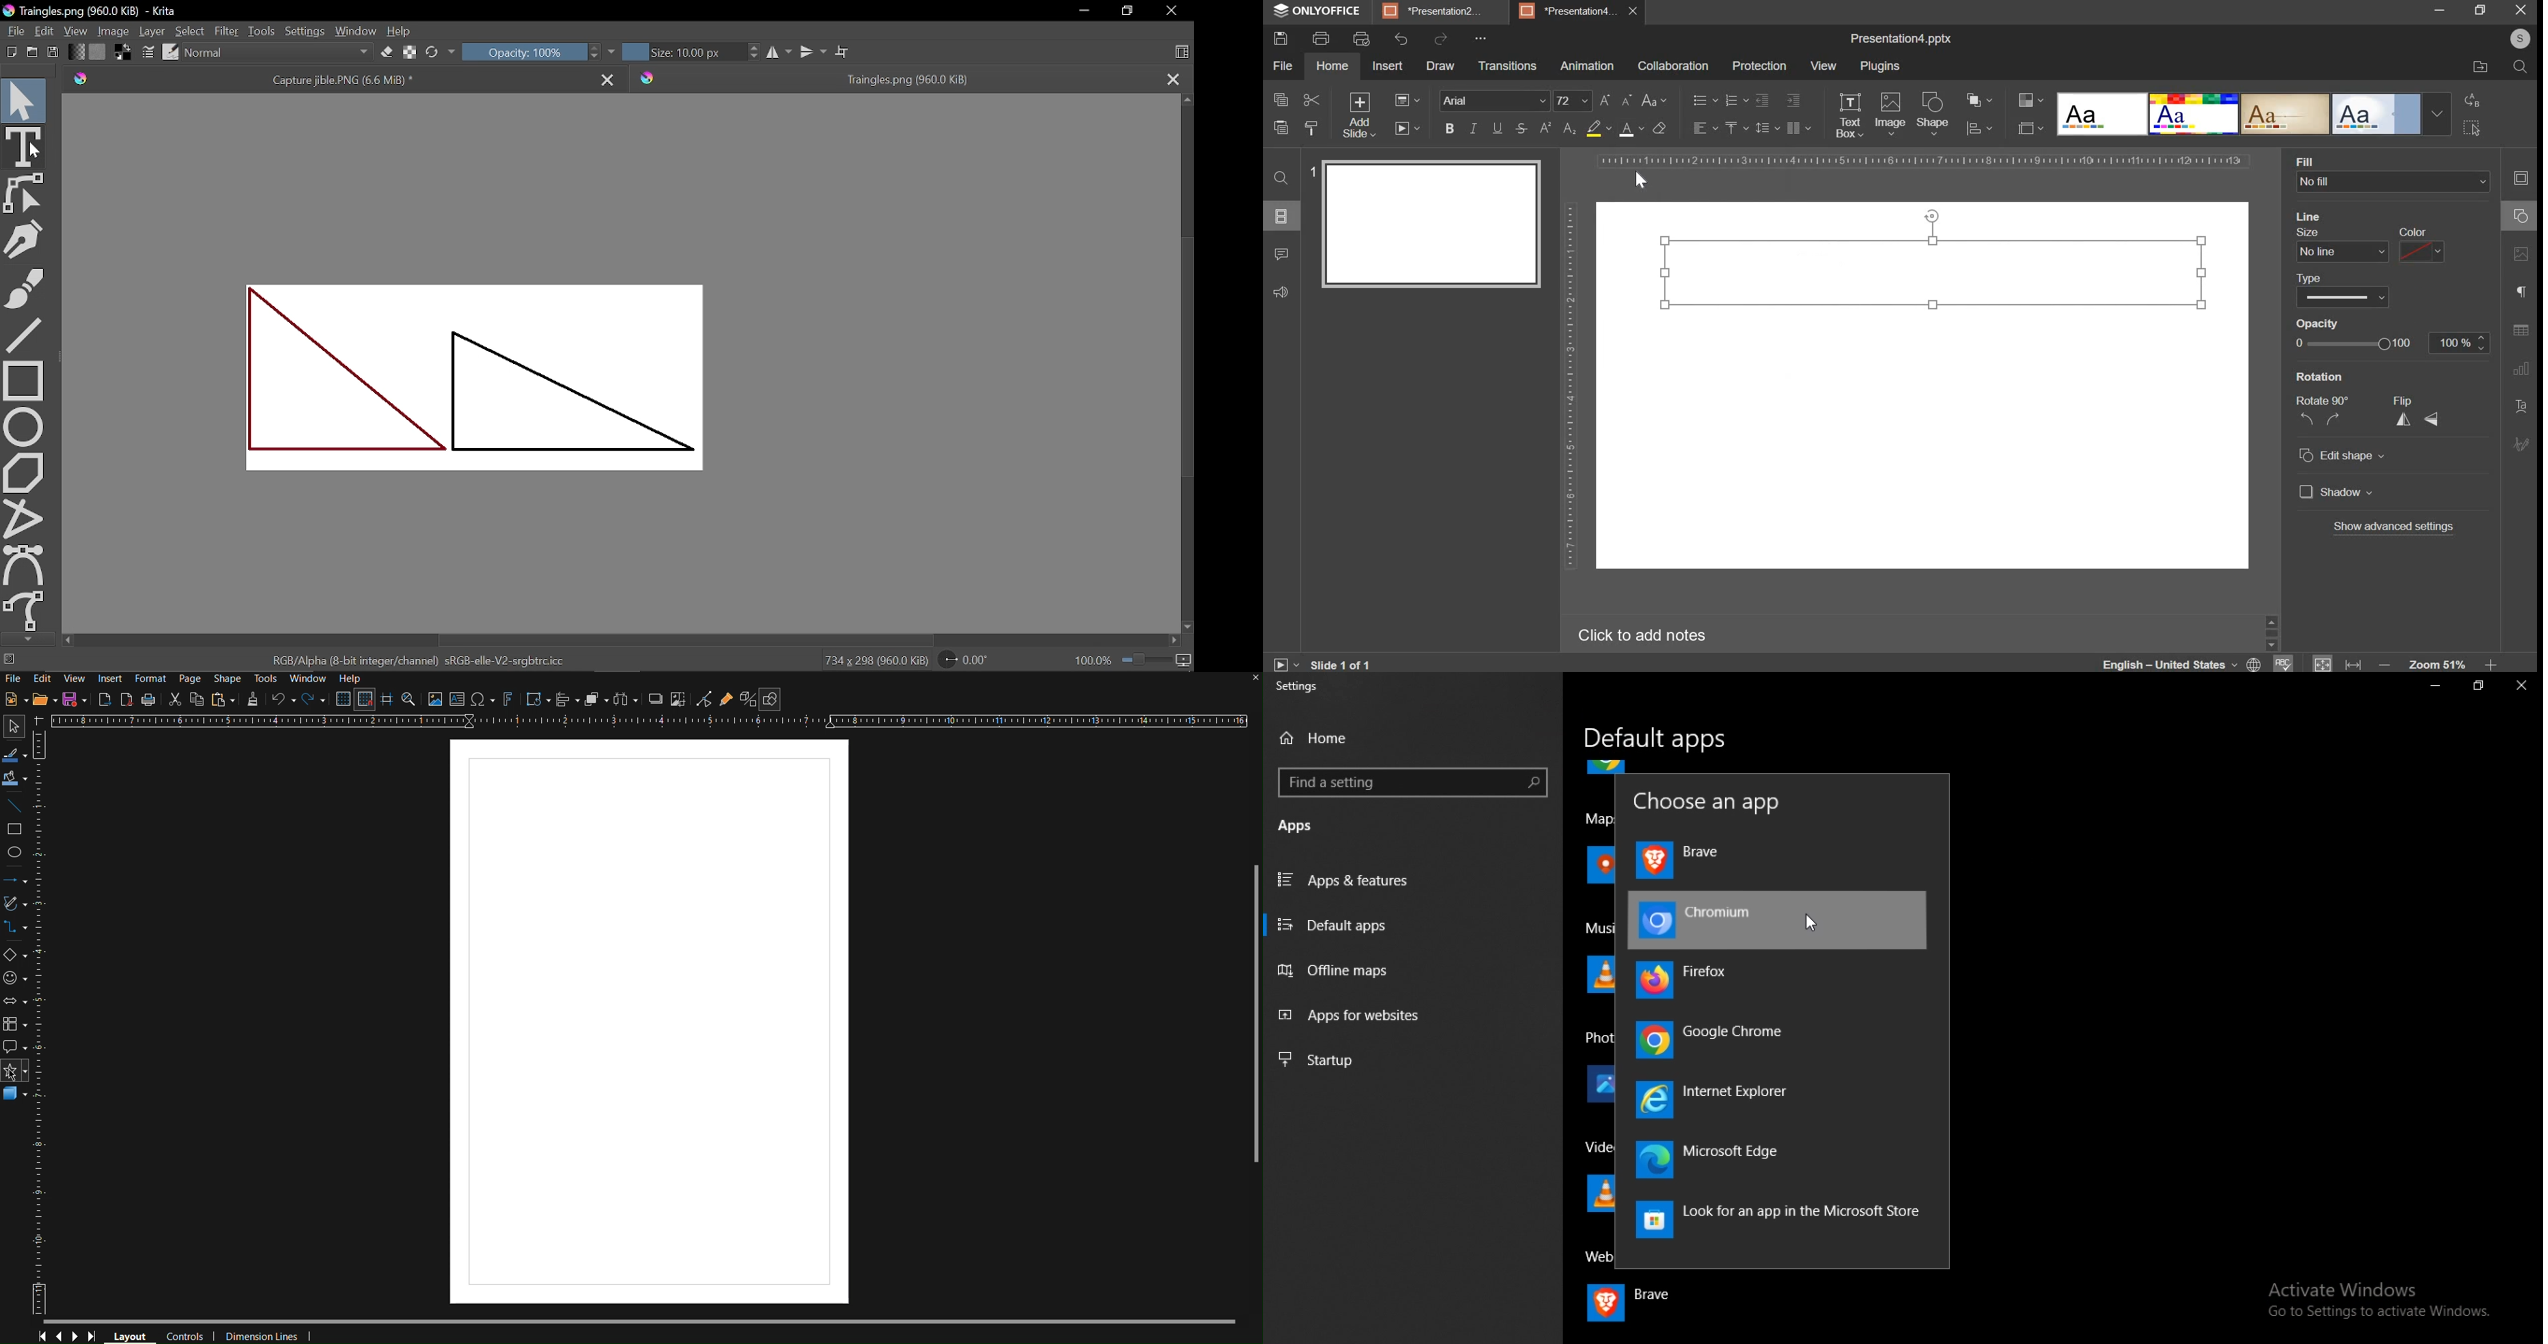 This screenshot has width=2548, height=1344. Describe the element at coordinates (388, 700) in the screenshot. I see `Guidelines while moving` at that location.